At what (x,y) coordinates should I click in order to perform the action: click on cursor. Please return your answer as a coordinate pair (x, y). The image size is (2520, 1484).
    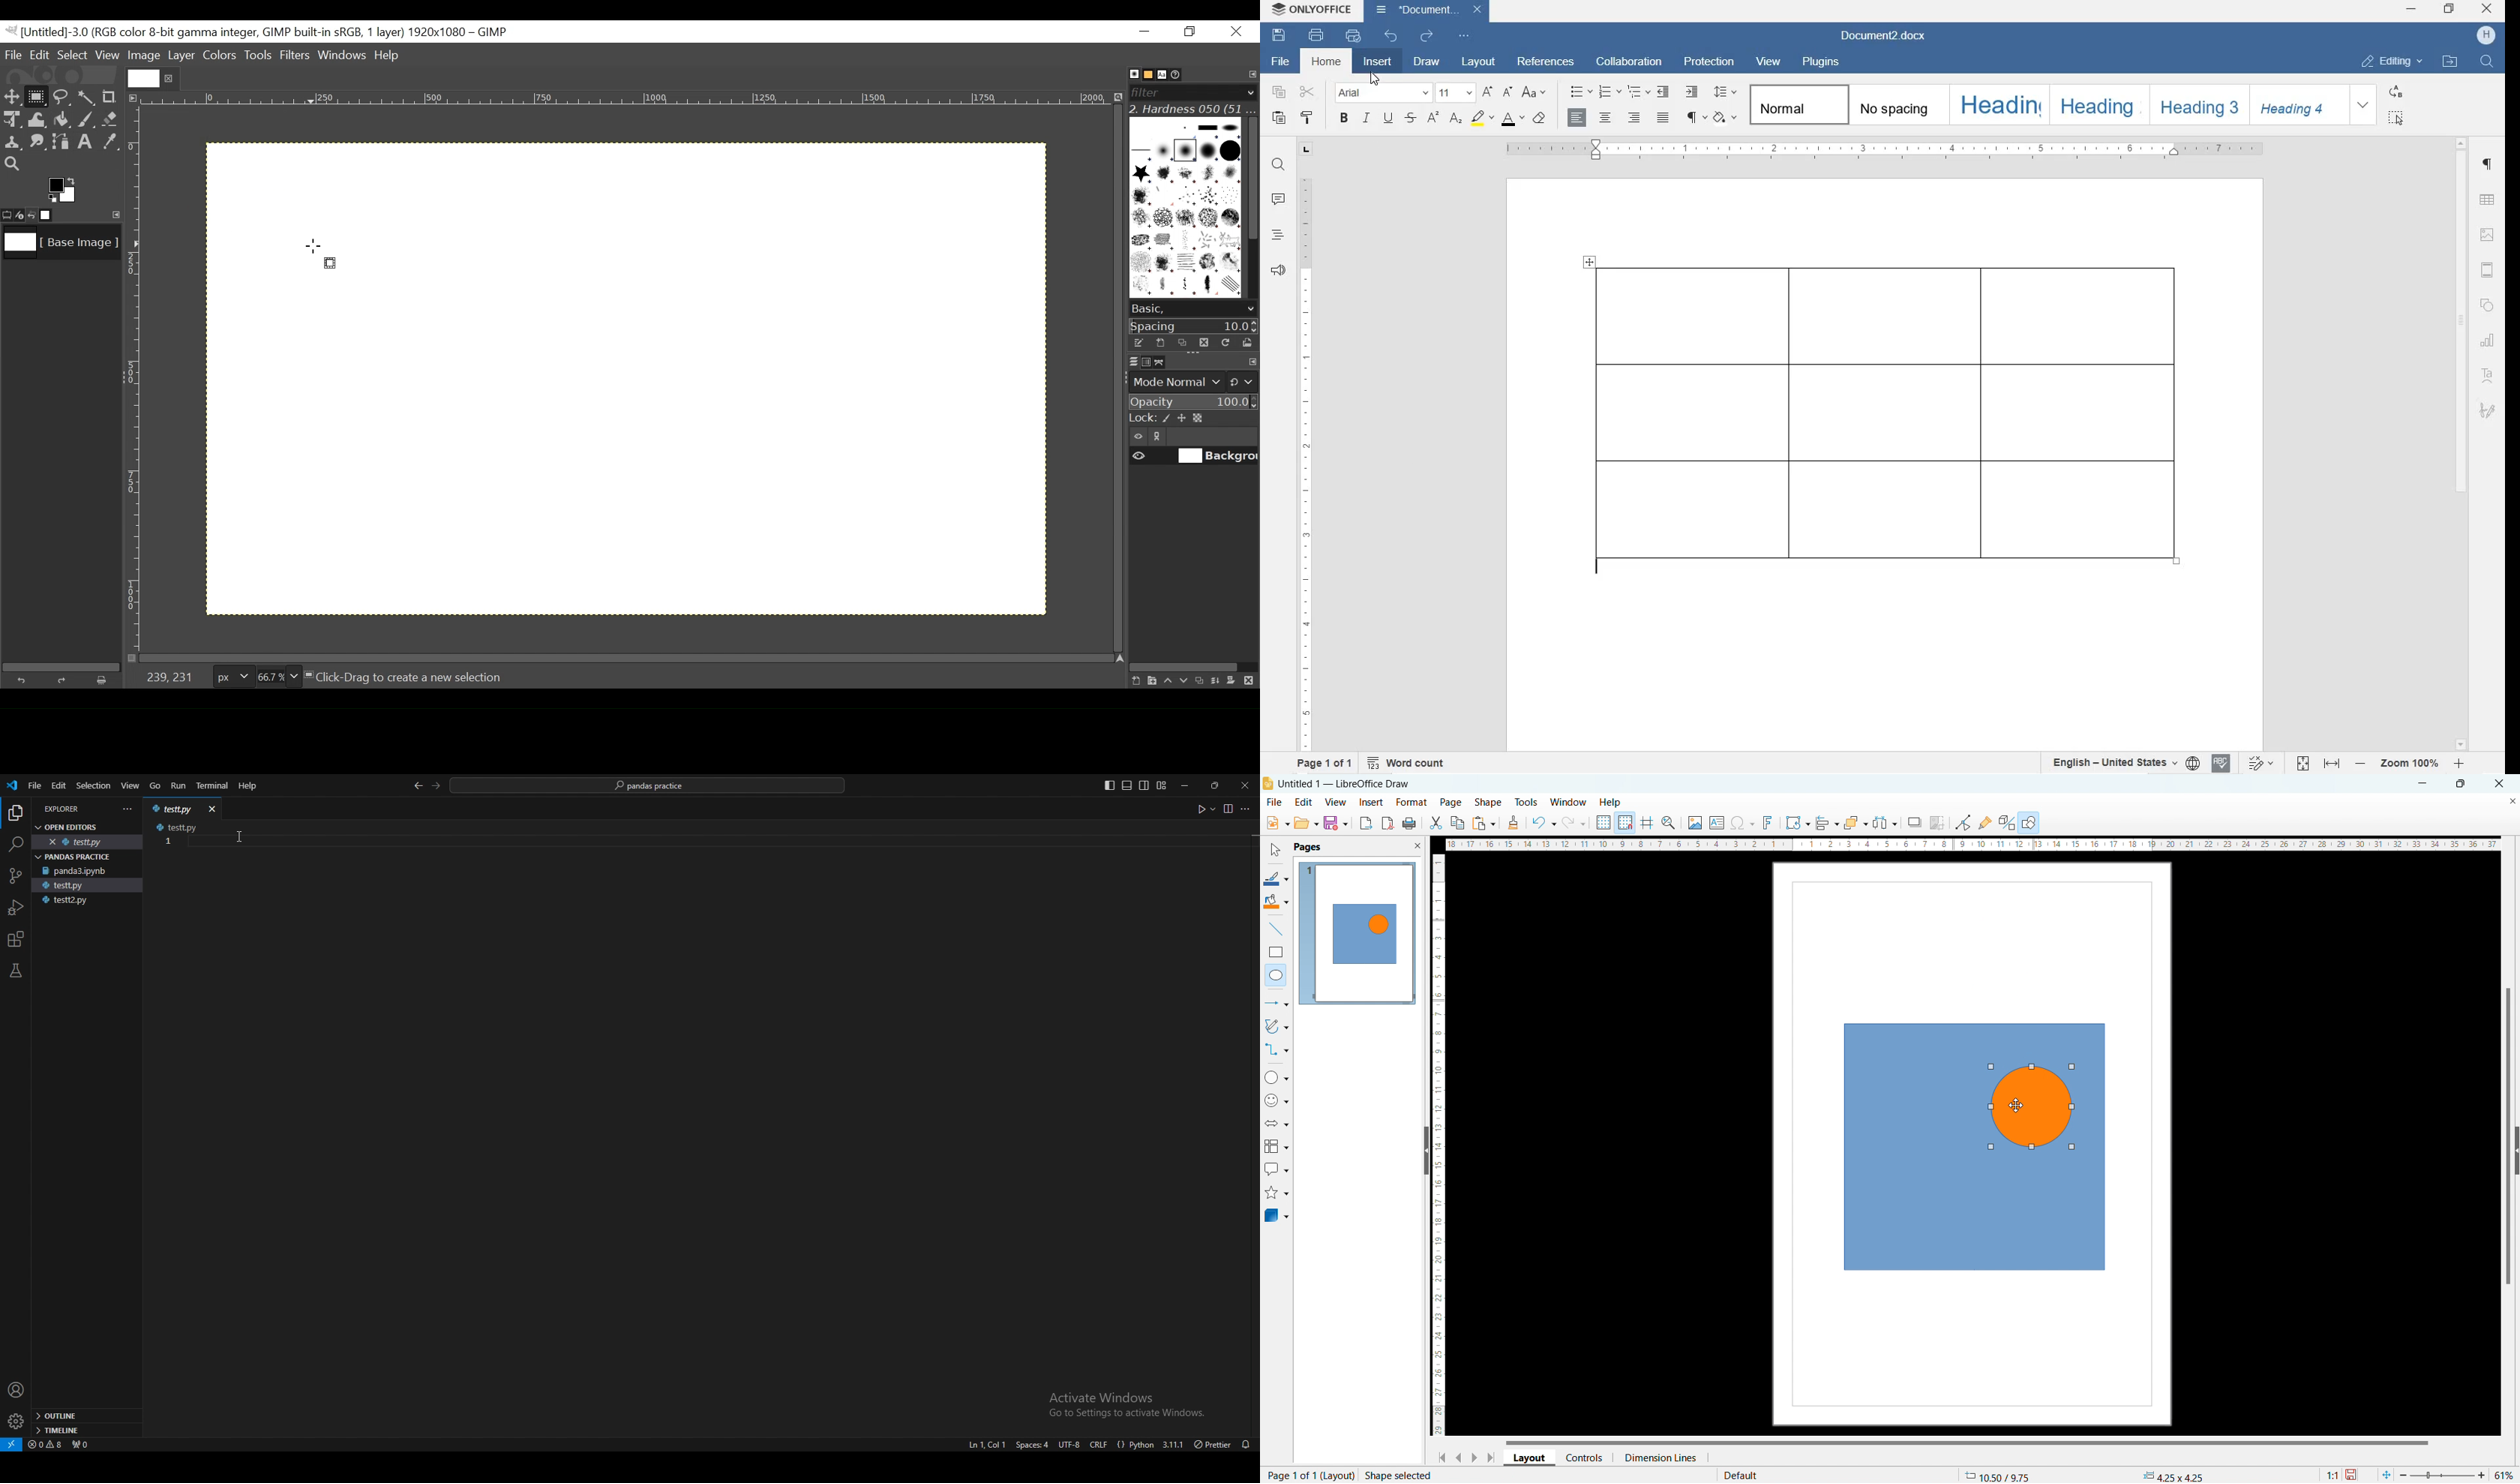
    Looking at the image, I should click on (2021, 1105).